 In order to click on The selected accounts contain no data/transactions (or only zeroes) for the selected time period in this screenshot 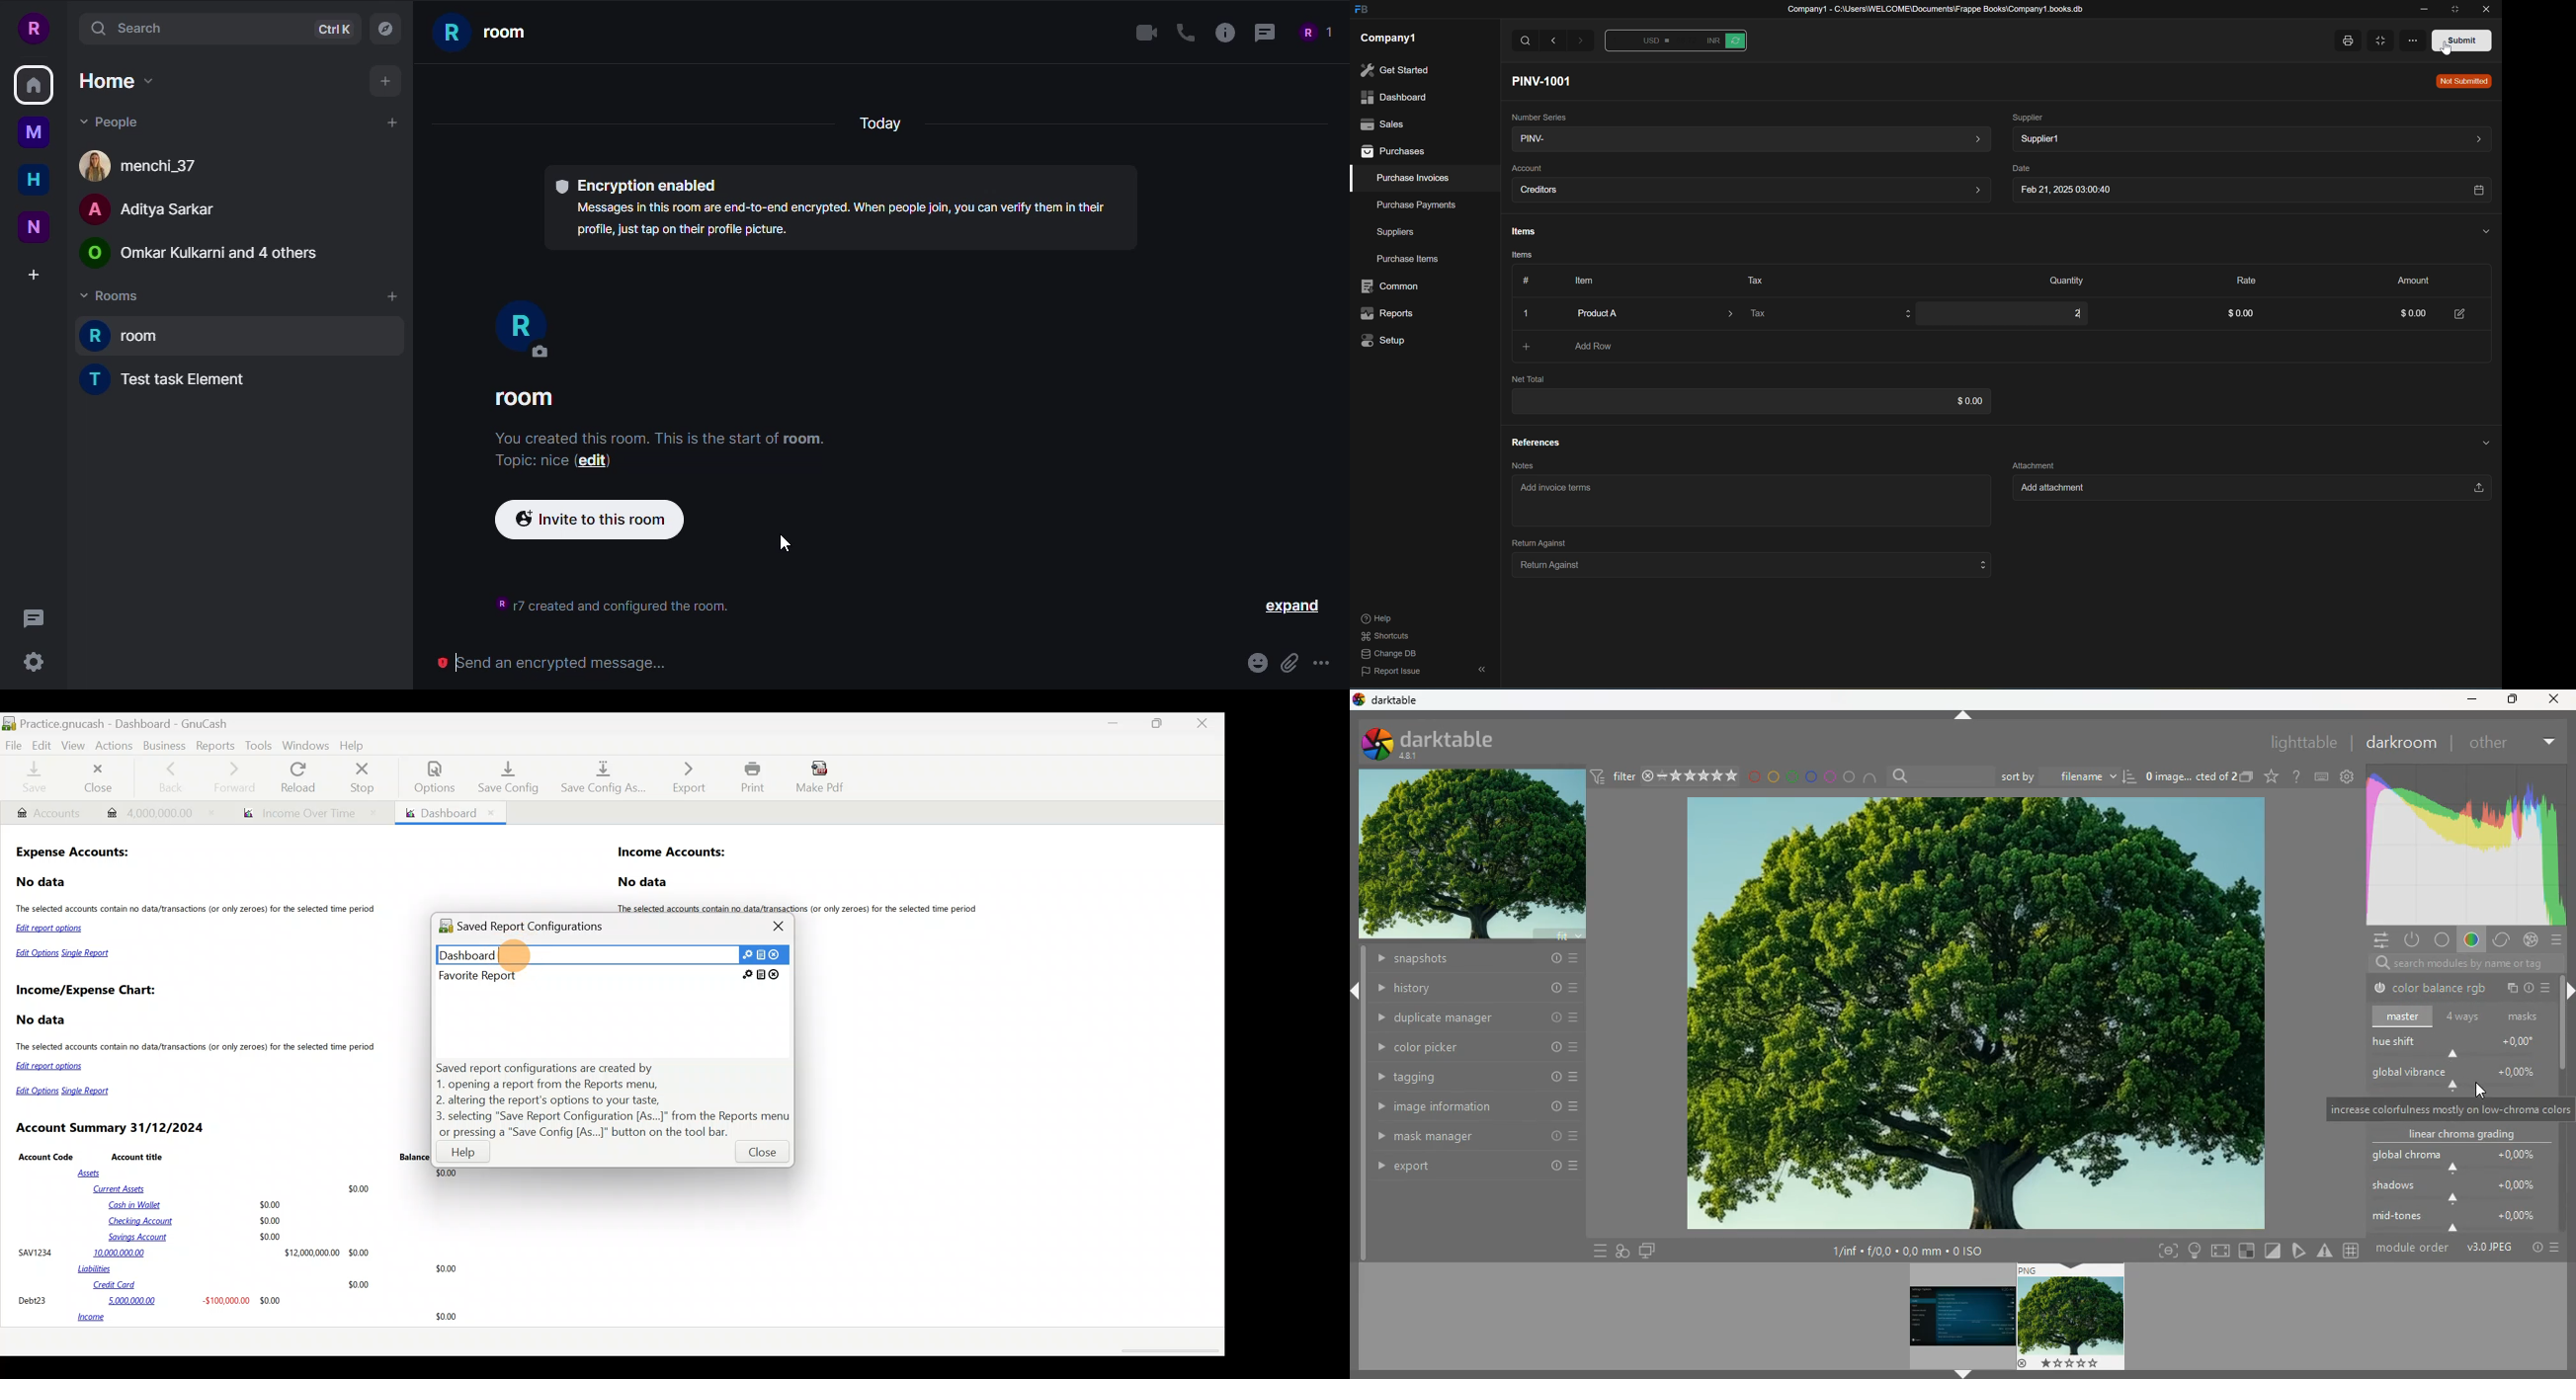, I will do `click(197, 1048)`.